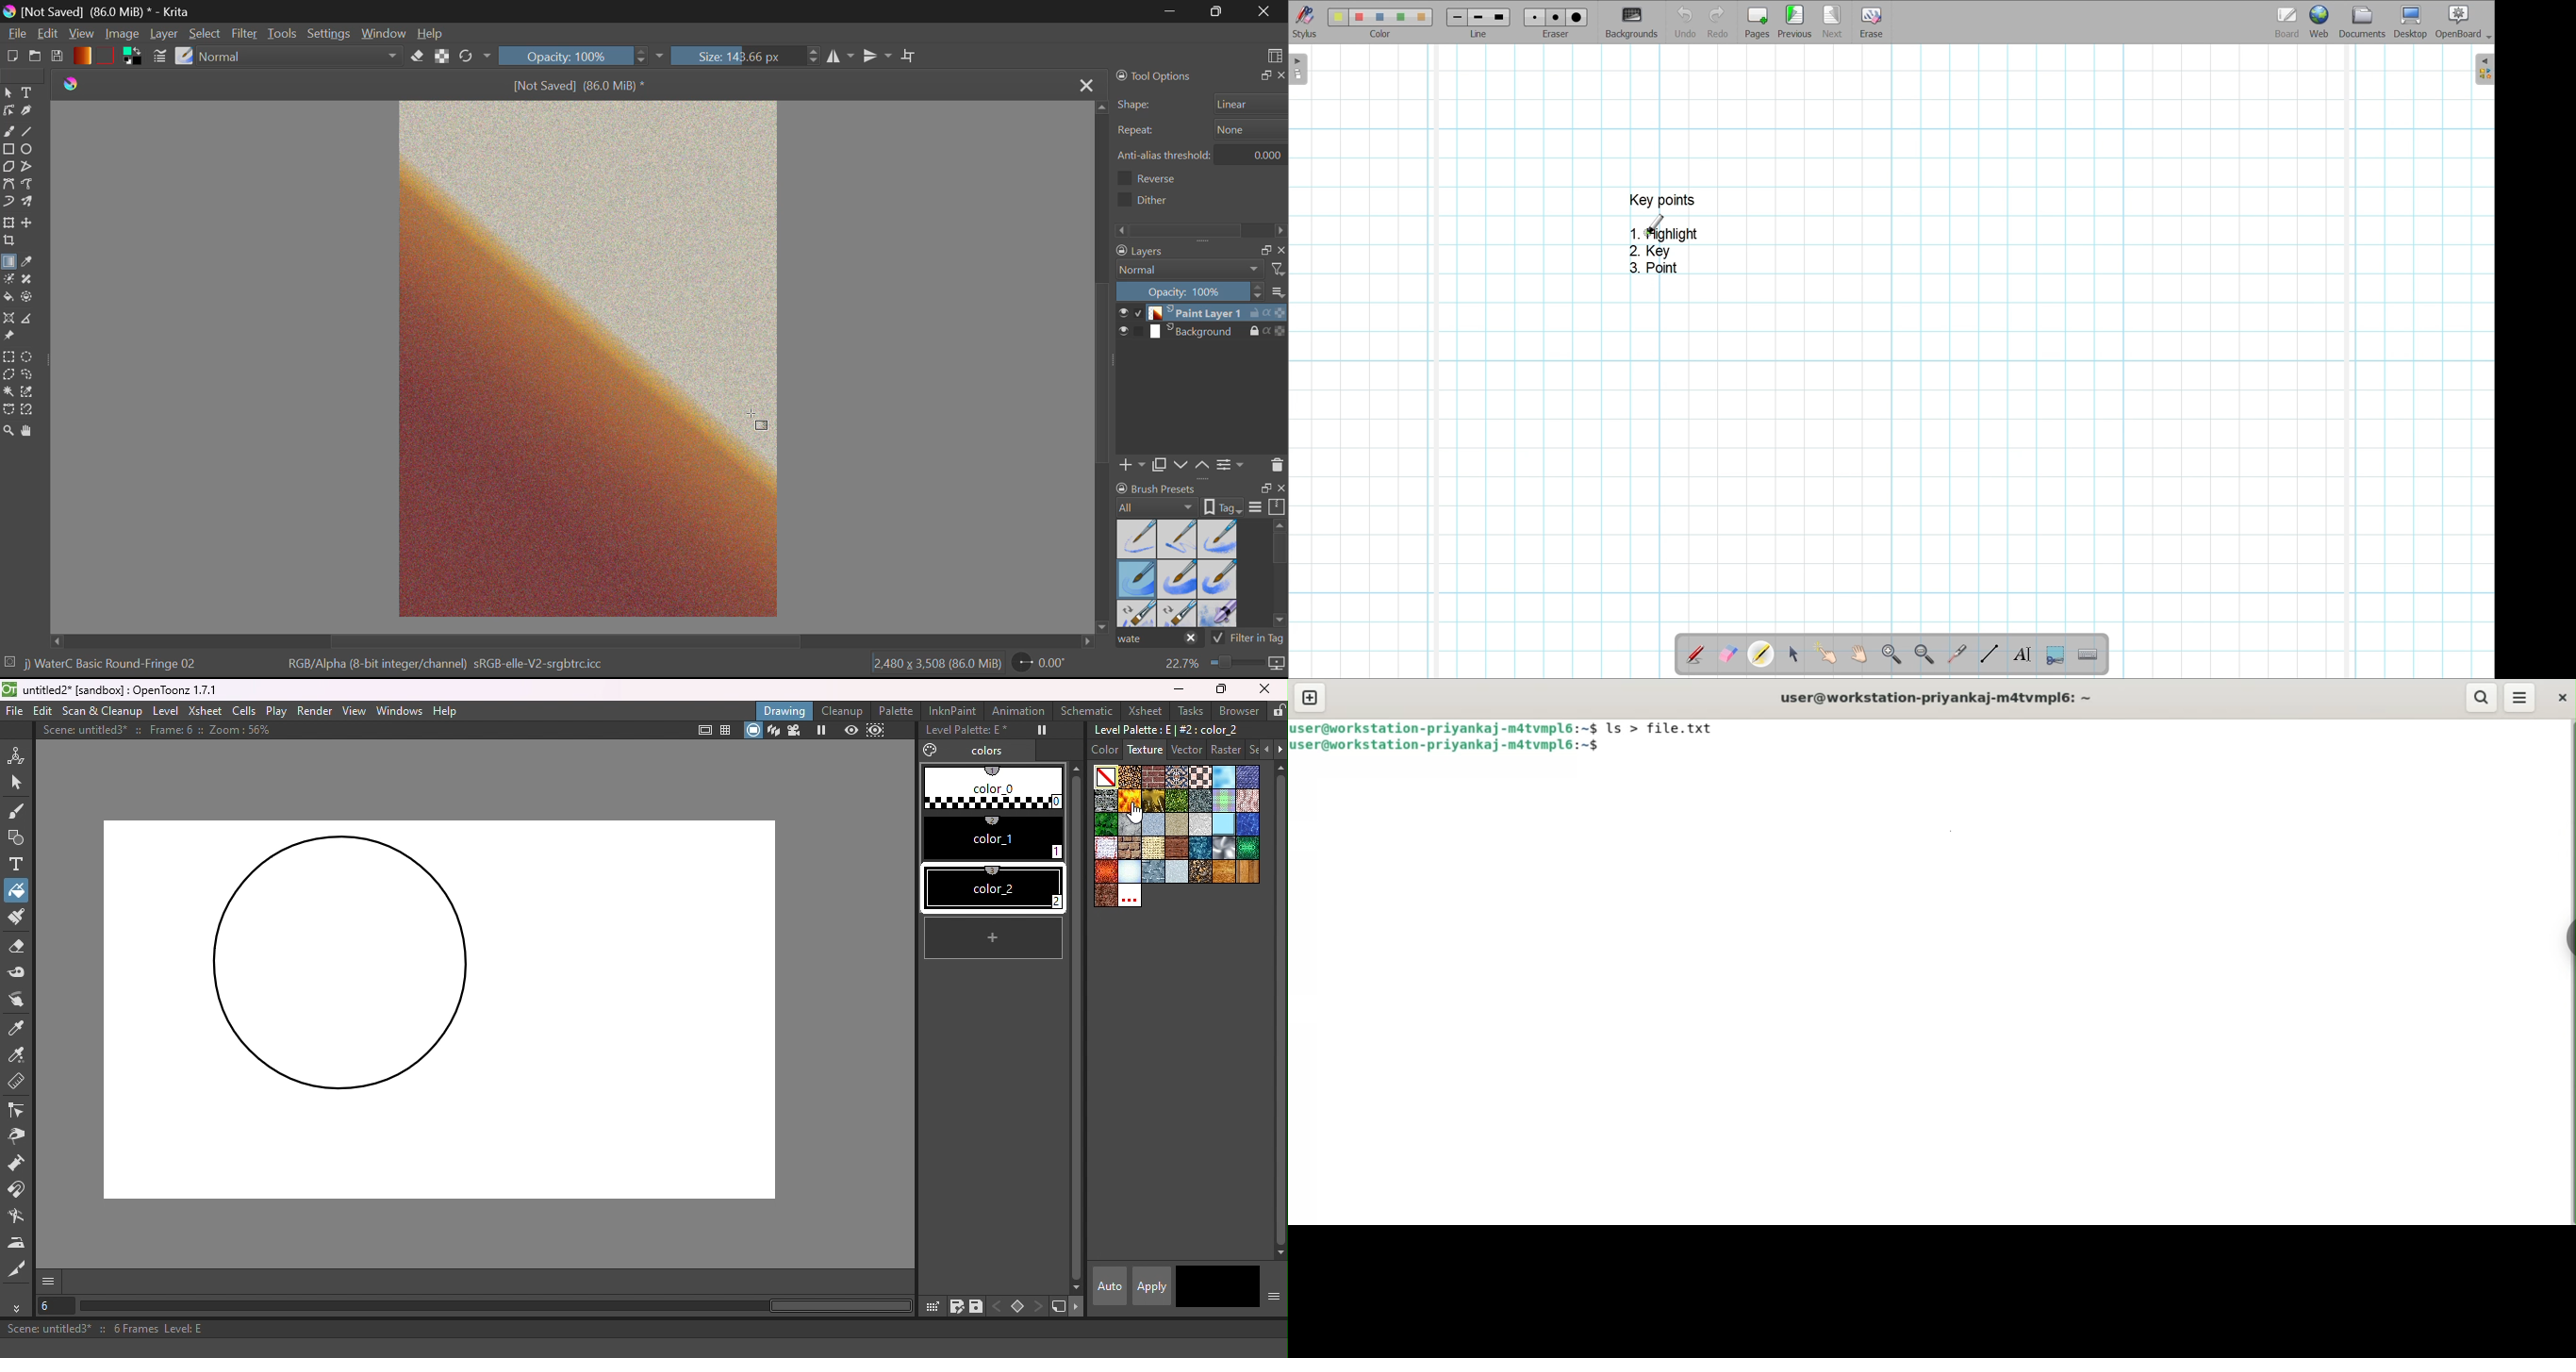 The height and width of the screenshot is (1372, 2576). What do you see at coordinates (1154, 872) in the screenshot?
I see `steelplates.bmp` at bounding box center [1154, 872].